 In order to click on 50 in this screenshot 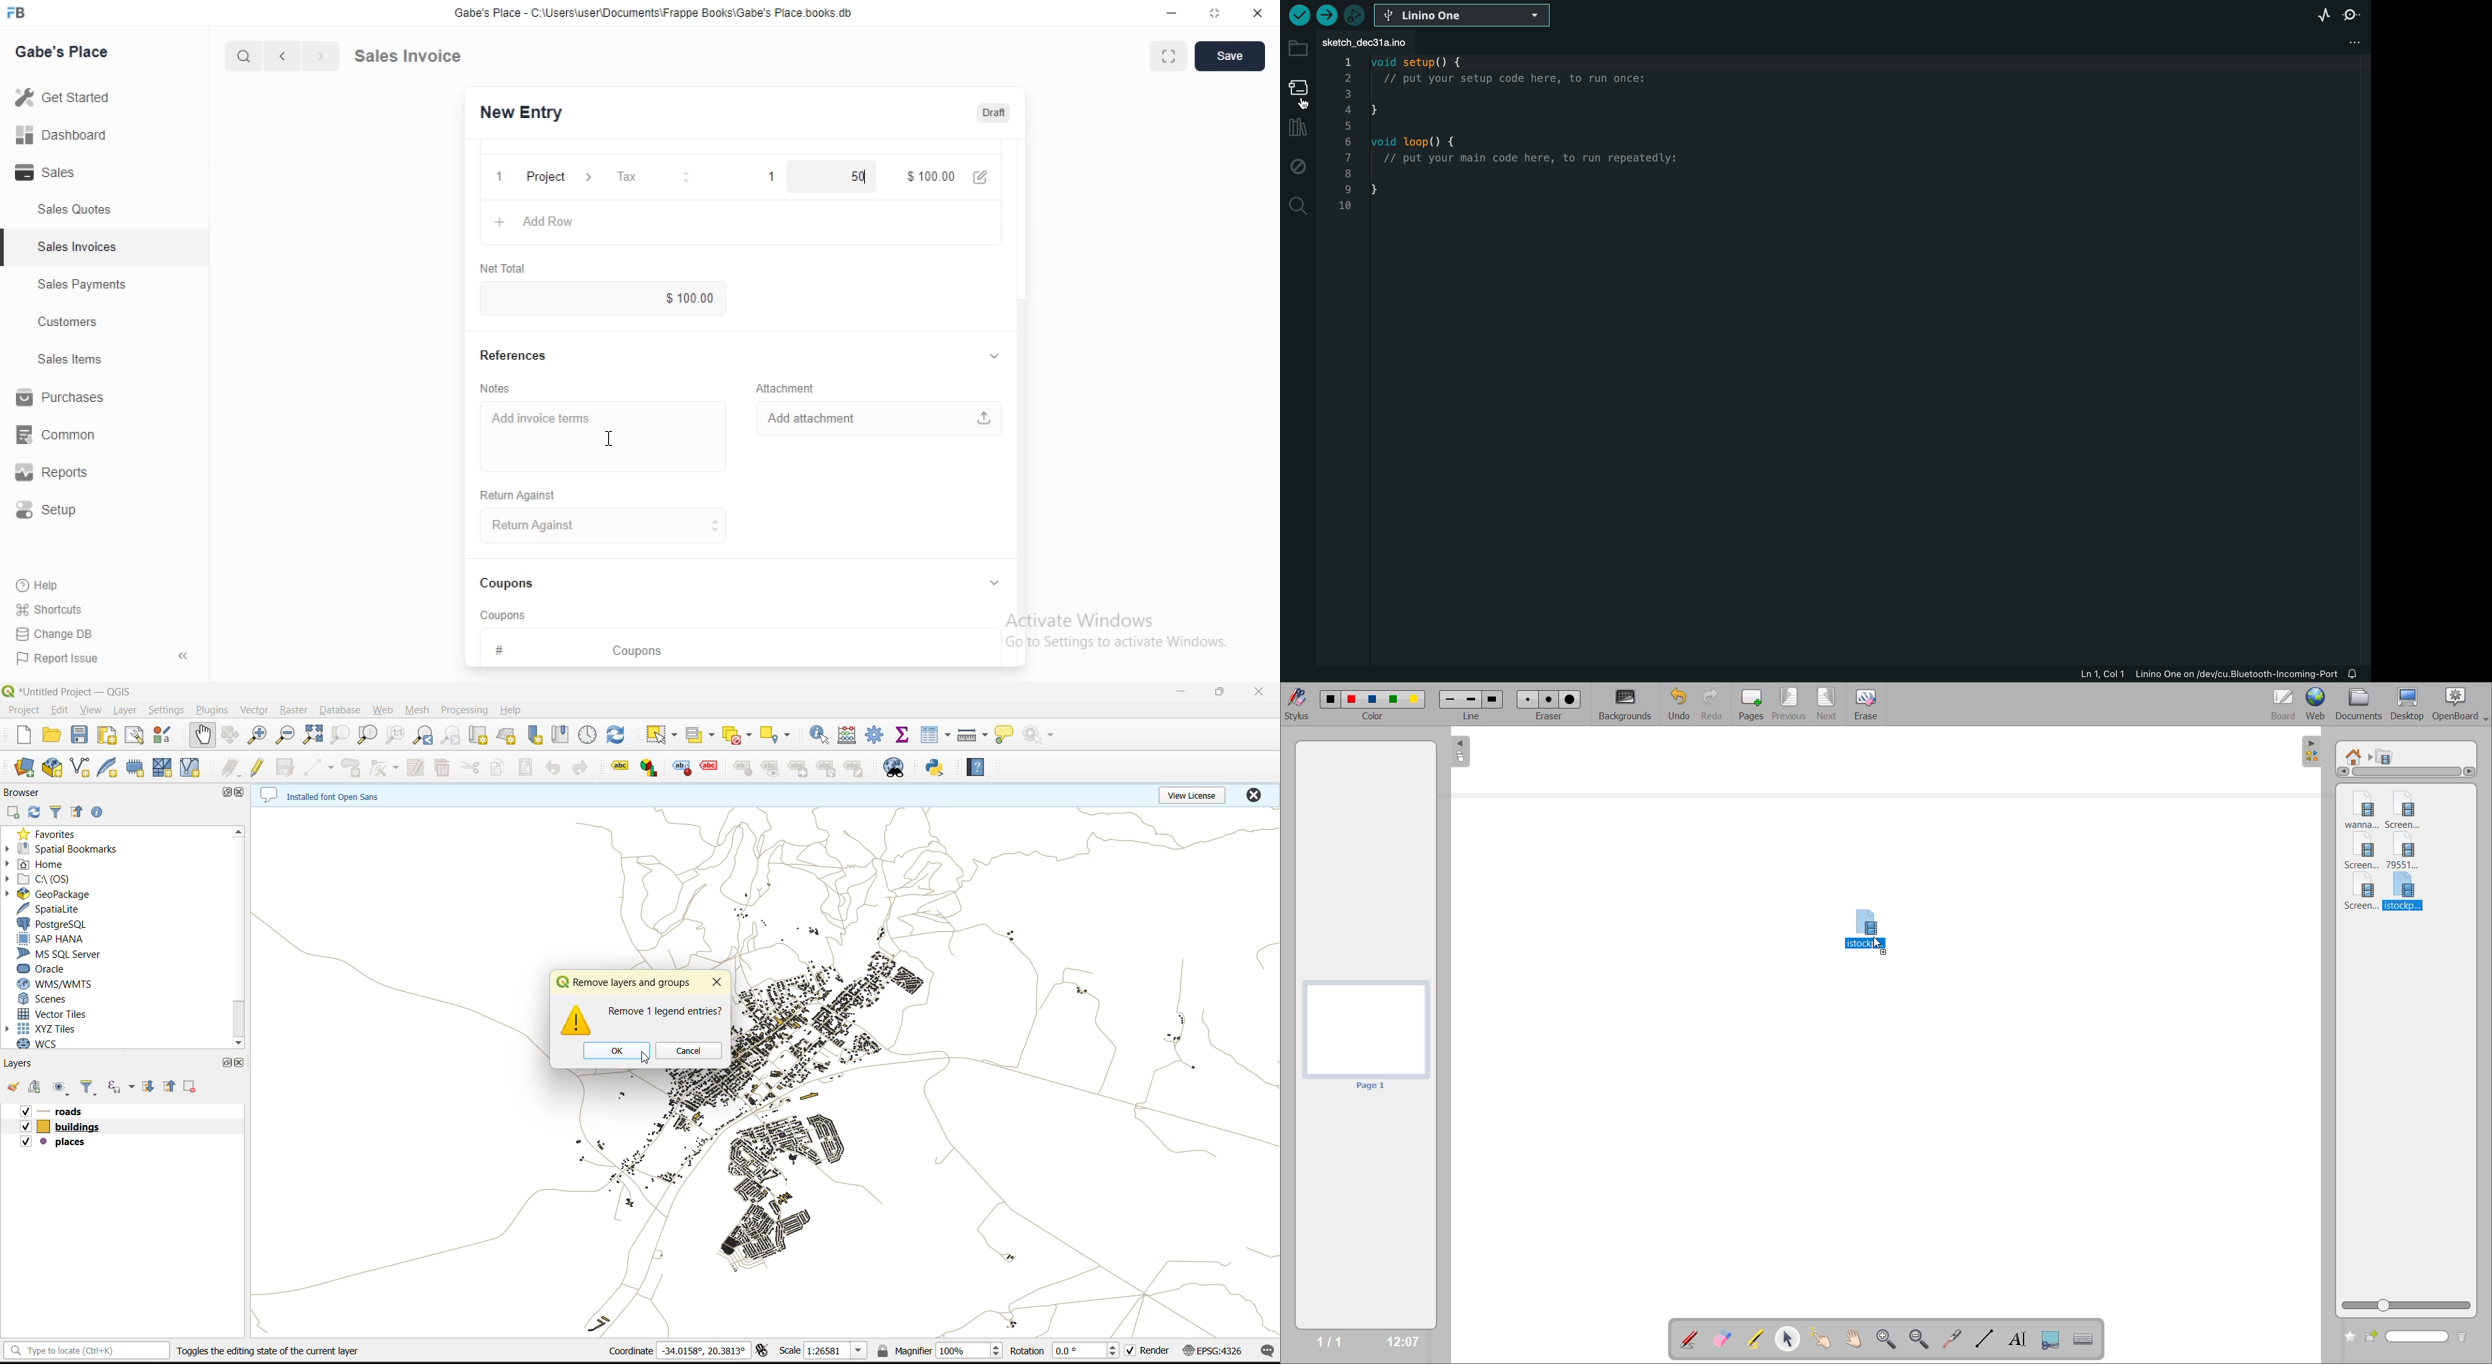, I will do `click(839, 175)`.